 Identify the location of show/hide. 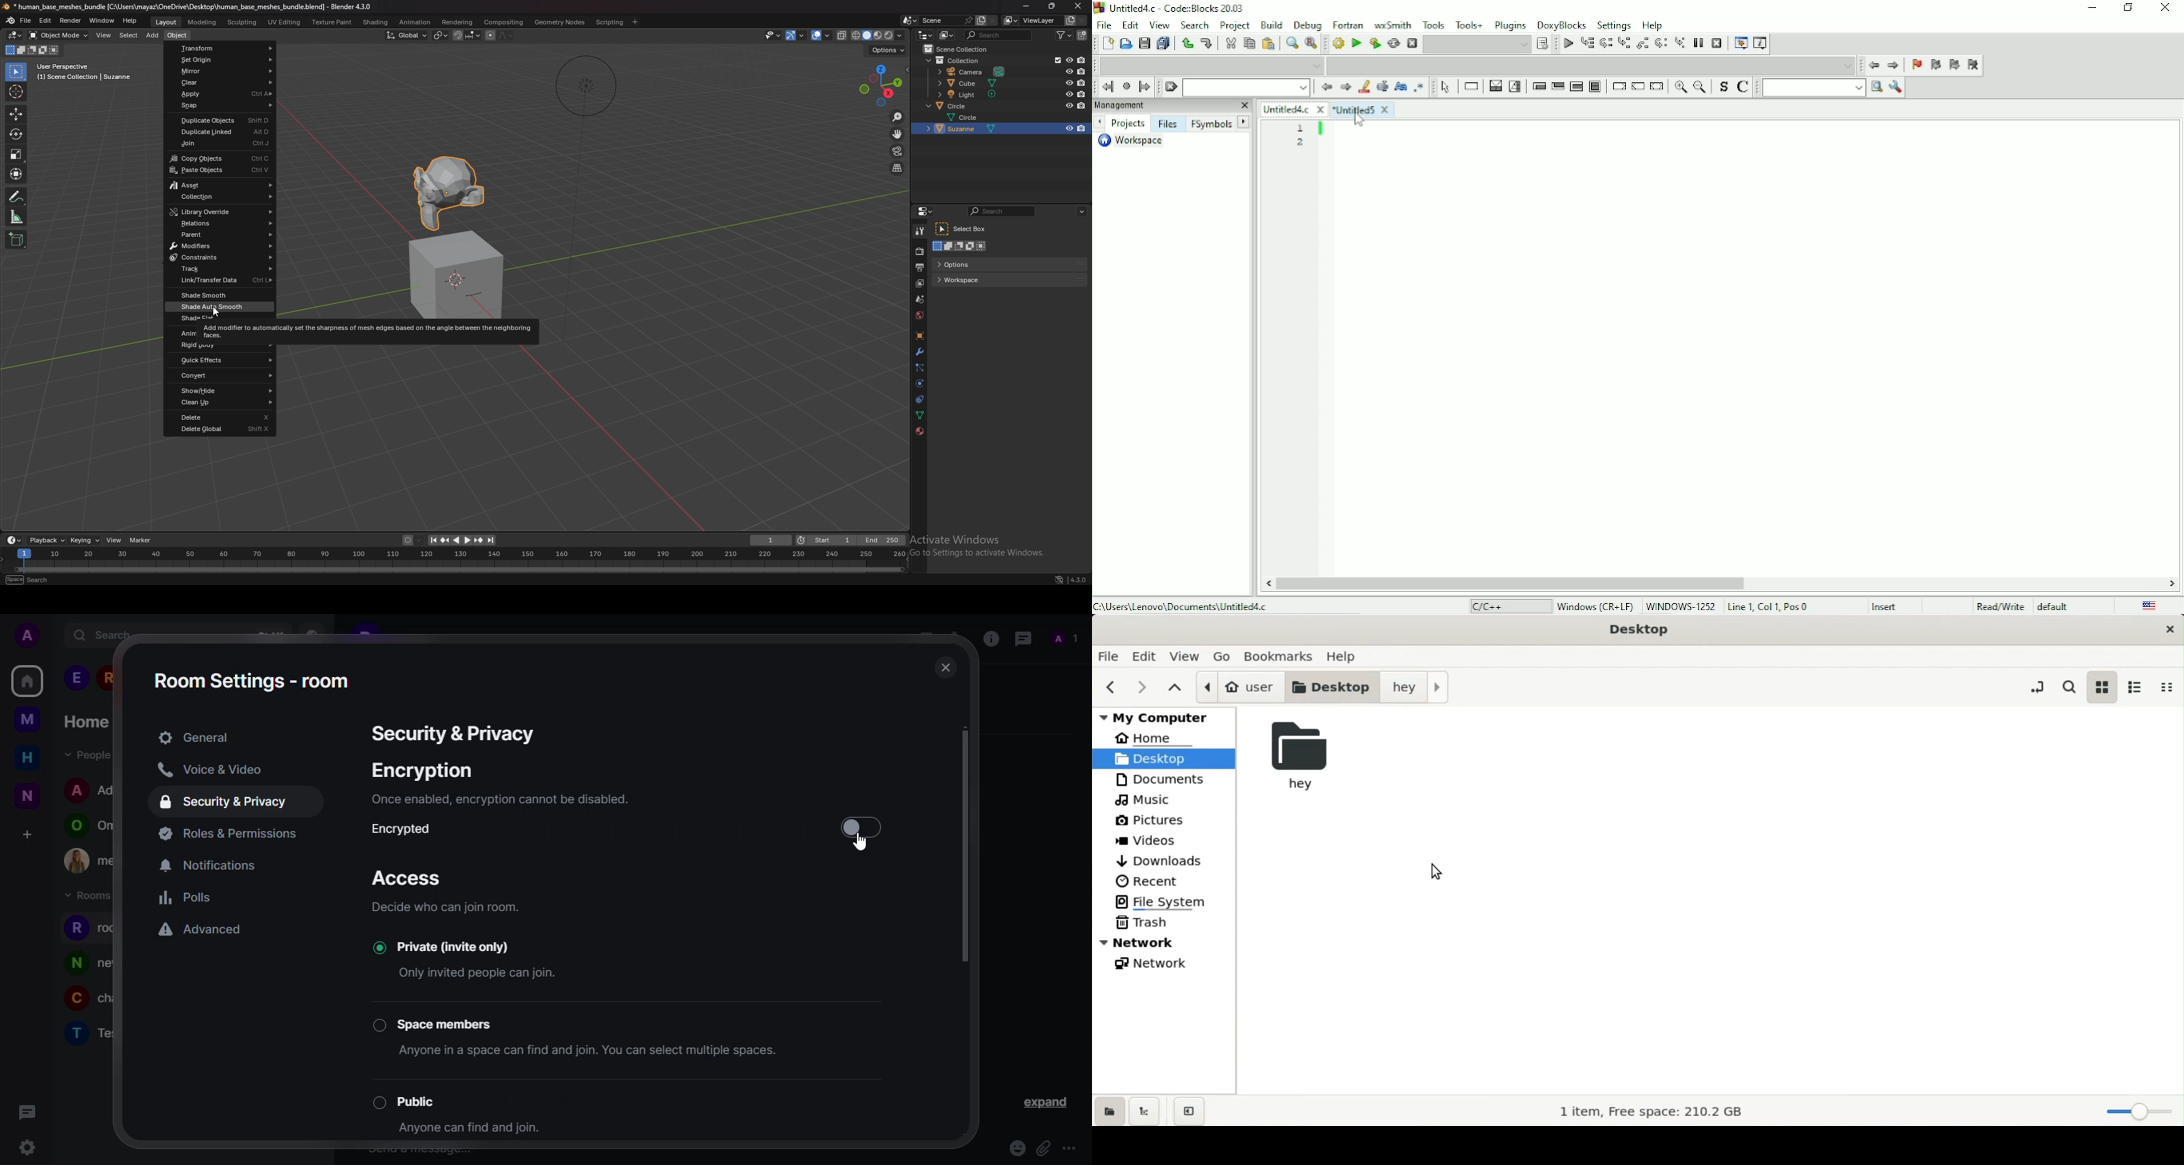
(221, 391).